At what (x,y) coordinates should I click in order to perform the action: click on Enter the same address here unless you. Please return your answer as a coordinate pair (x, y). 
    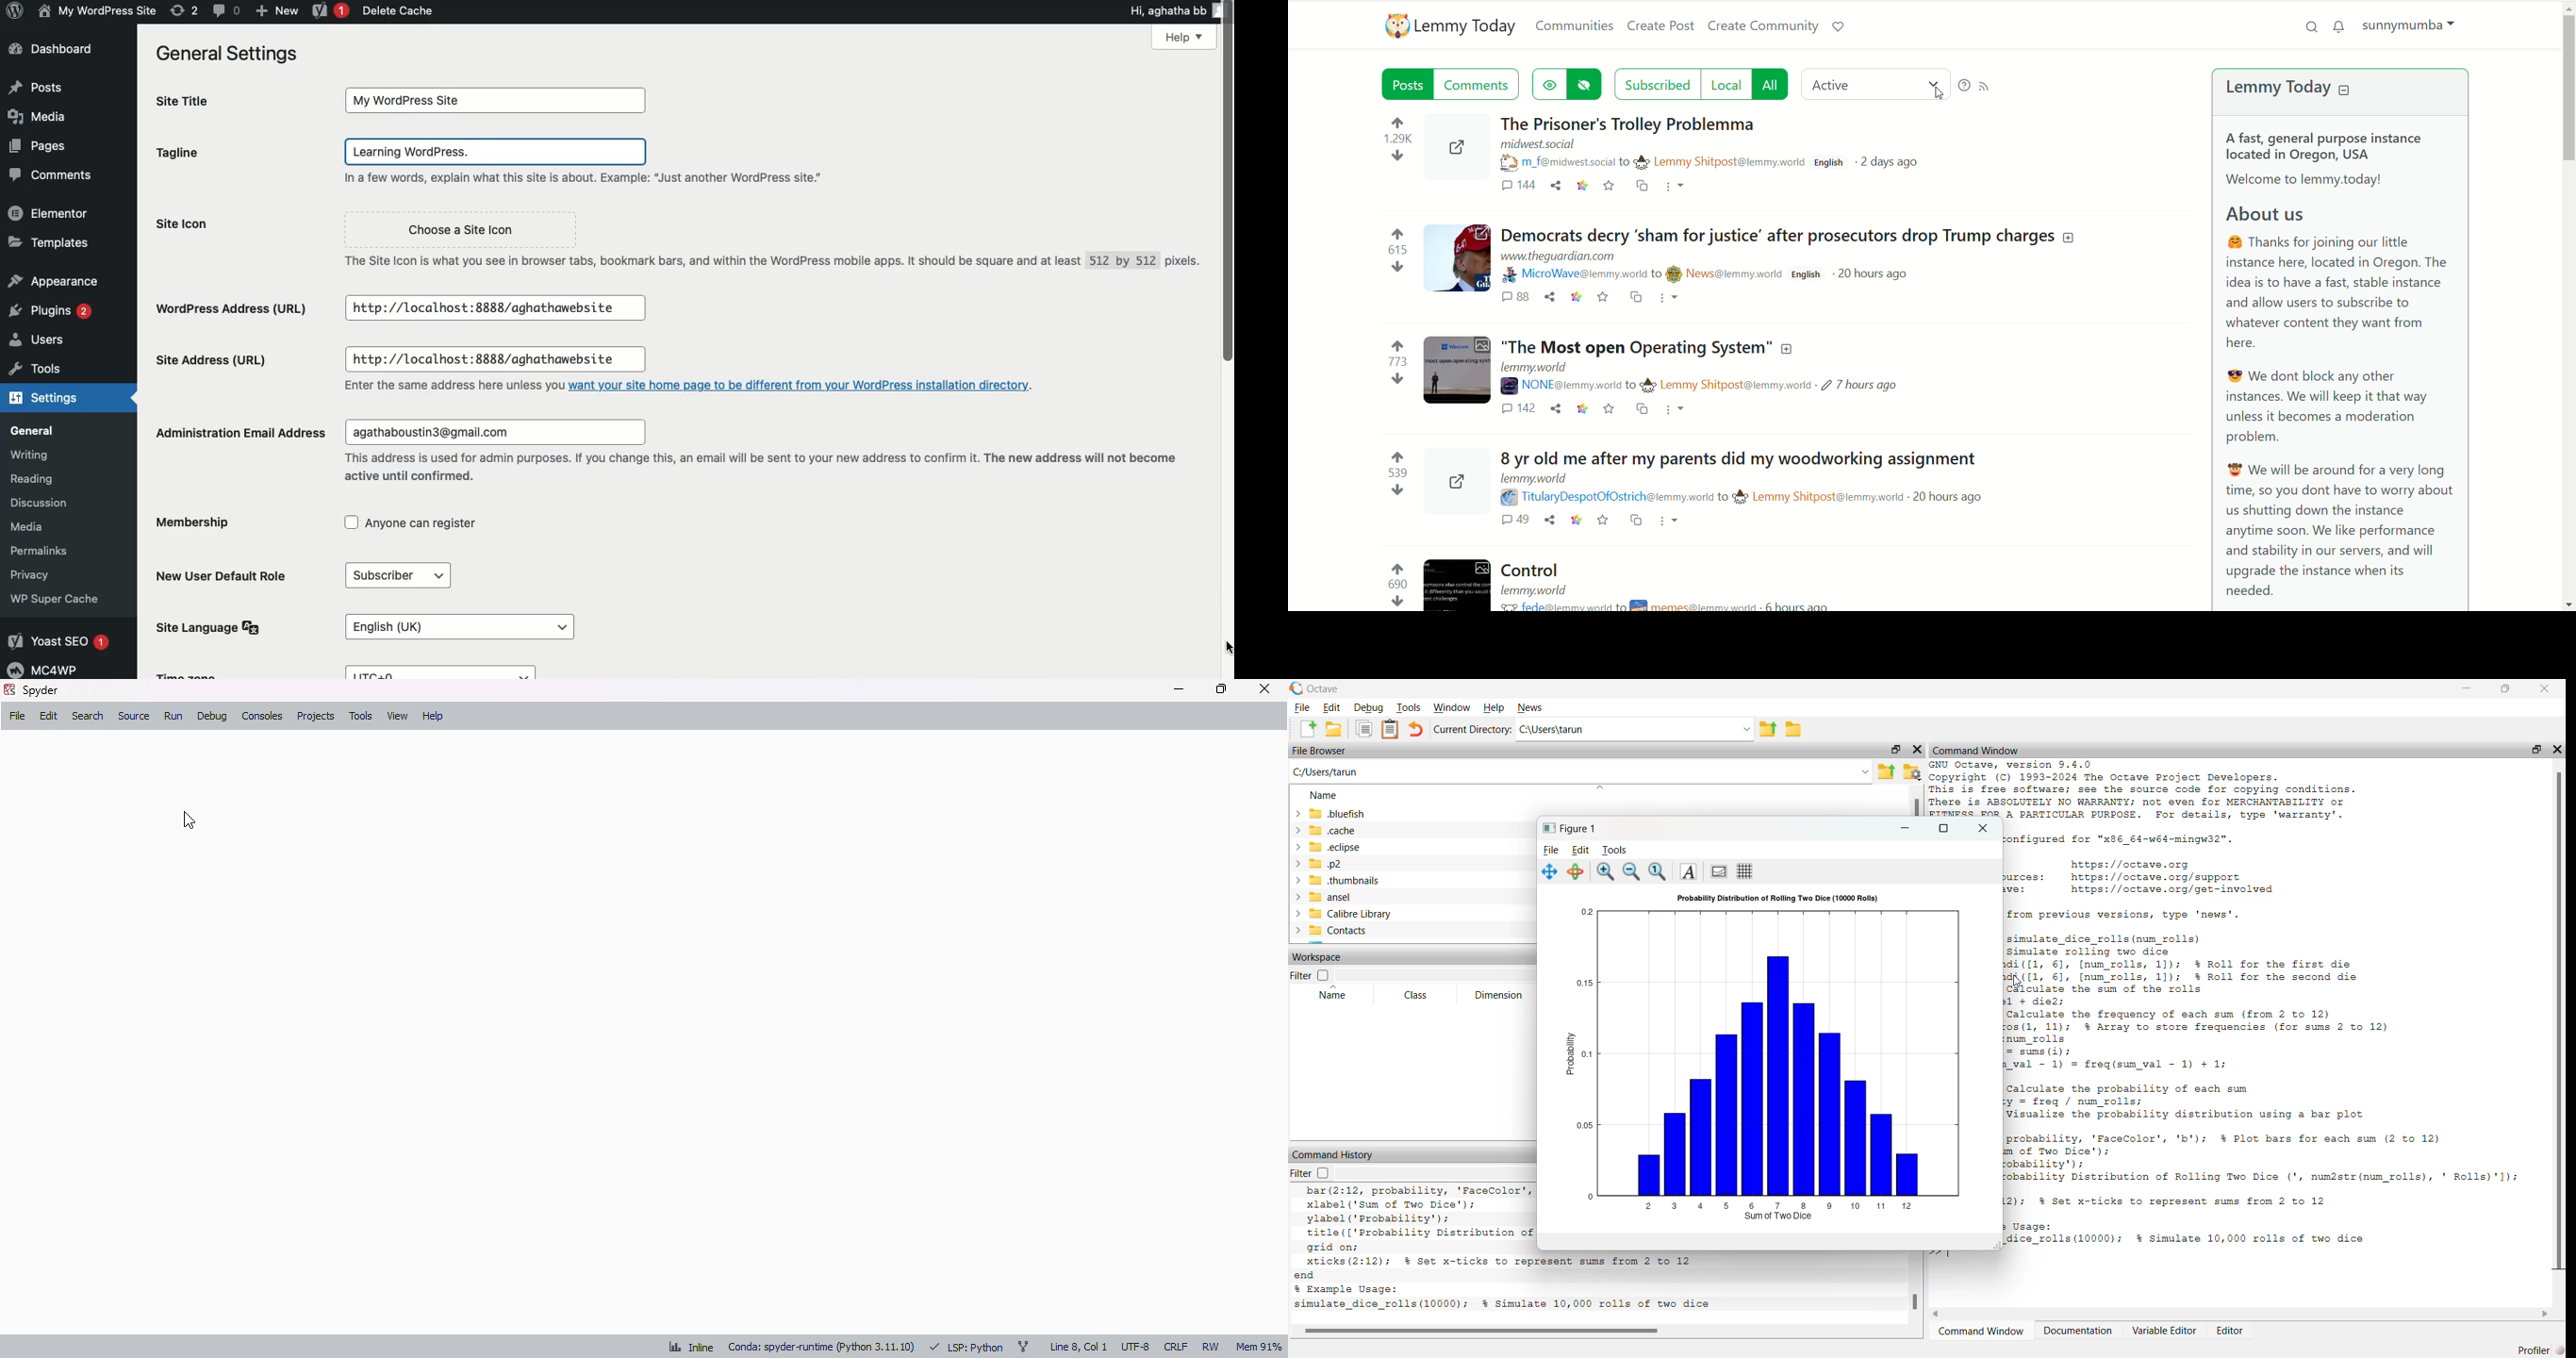
    Looking at the image, I should click on (442, 385).